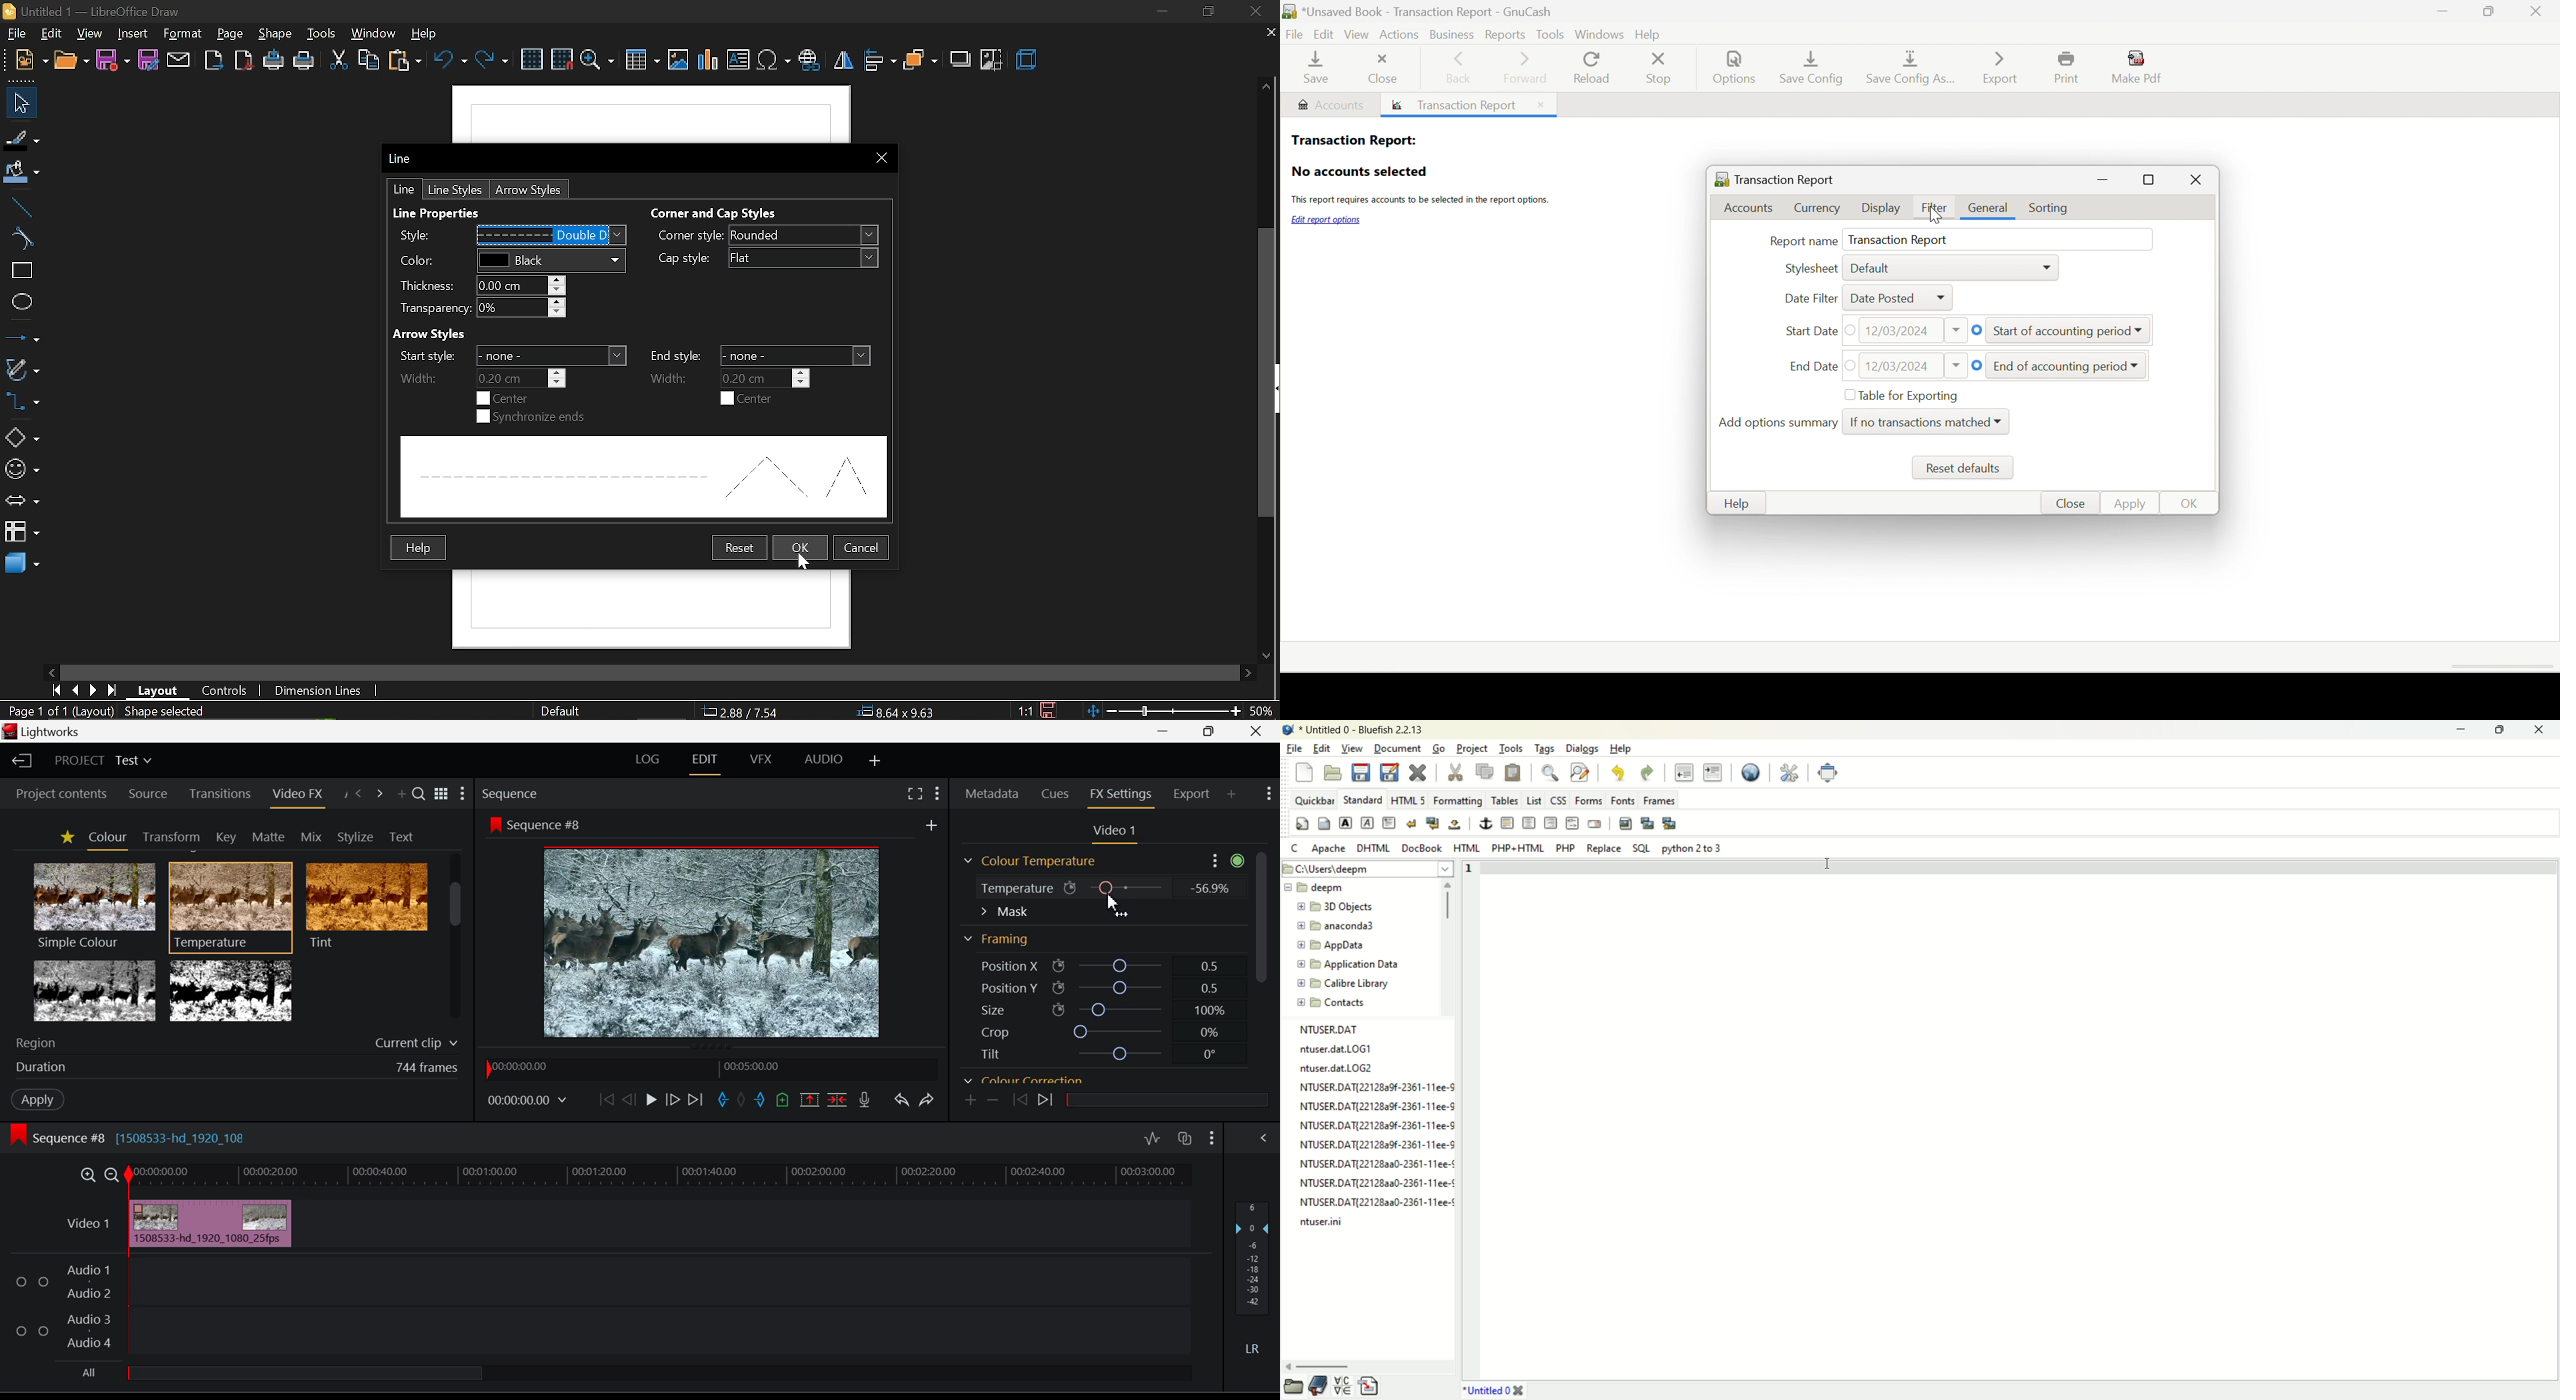 Image resolution: width=2576 pixels, height=1400 pixels. I want to click on vertical scroll bar, so click(1451, 903).